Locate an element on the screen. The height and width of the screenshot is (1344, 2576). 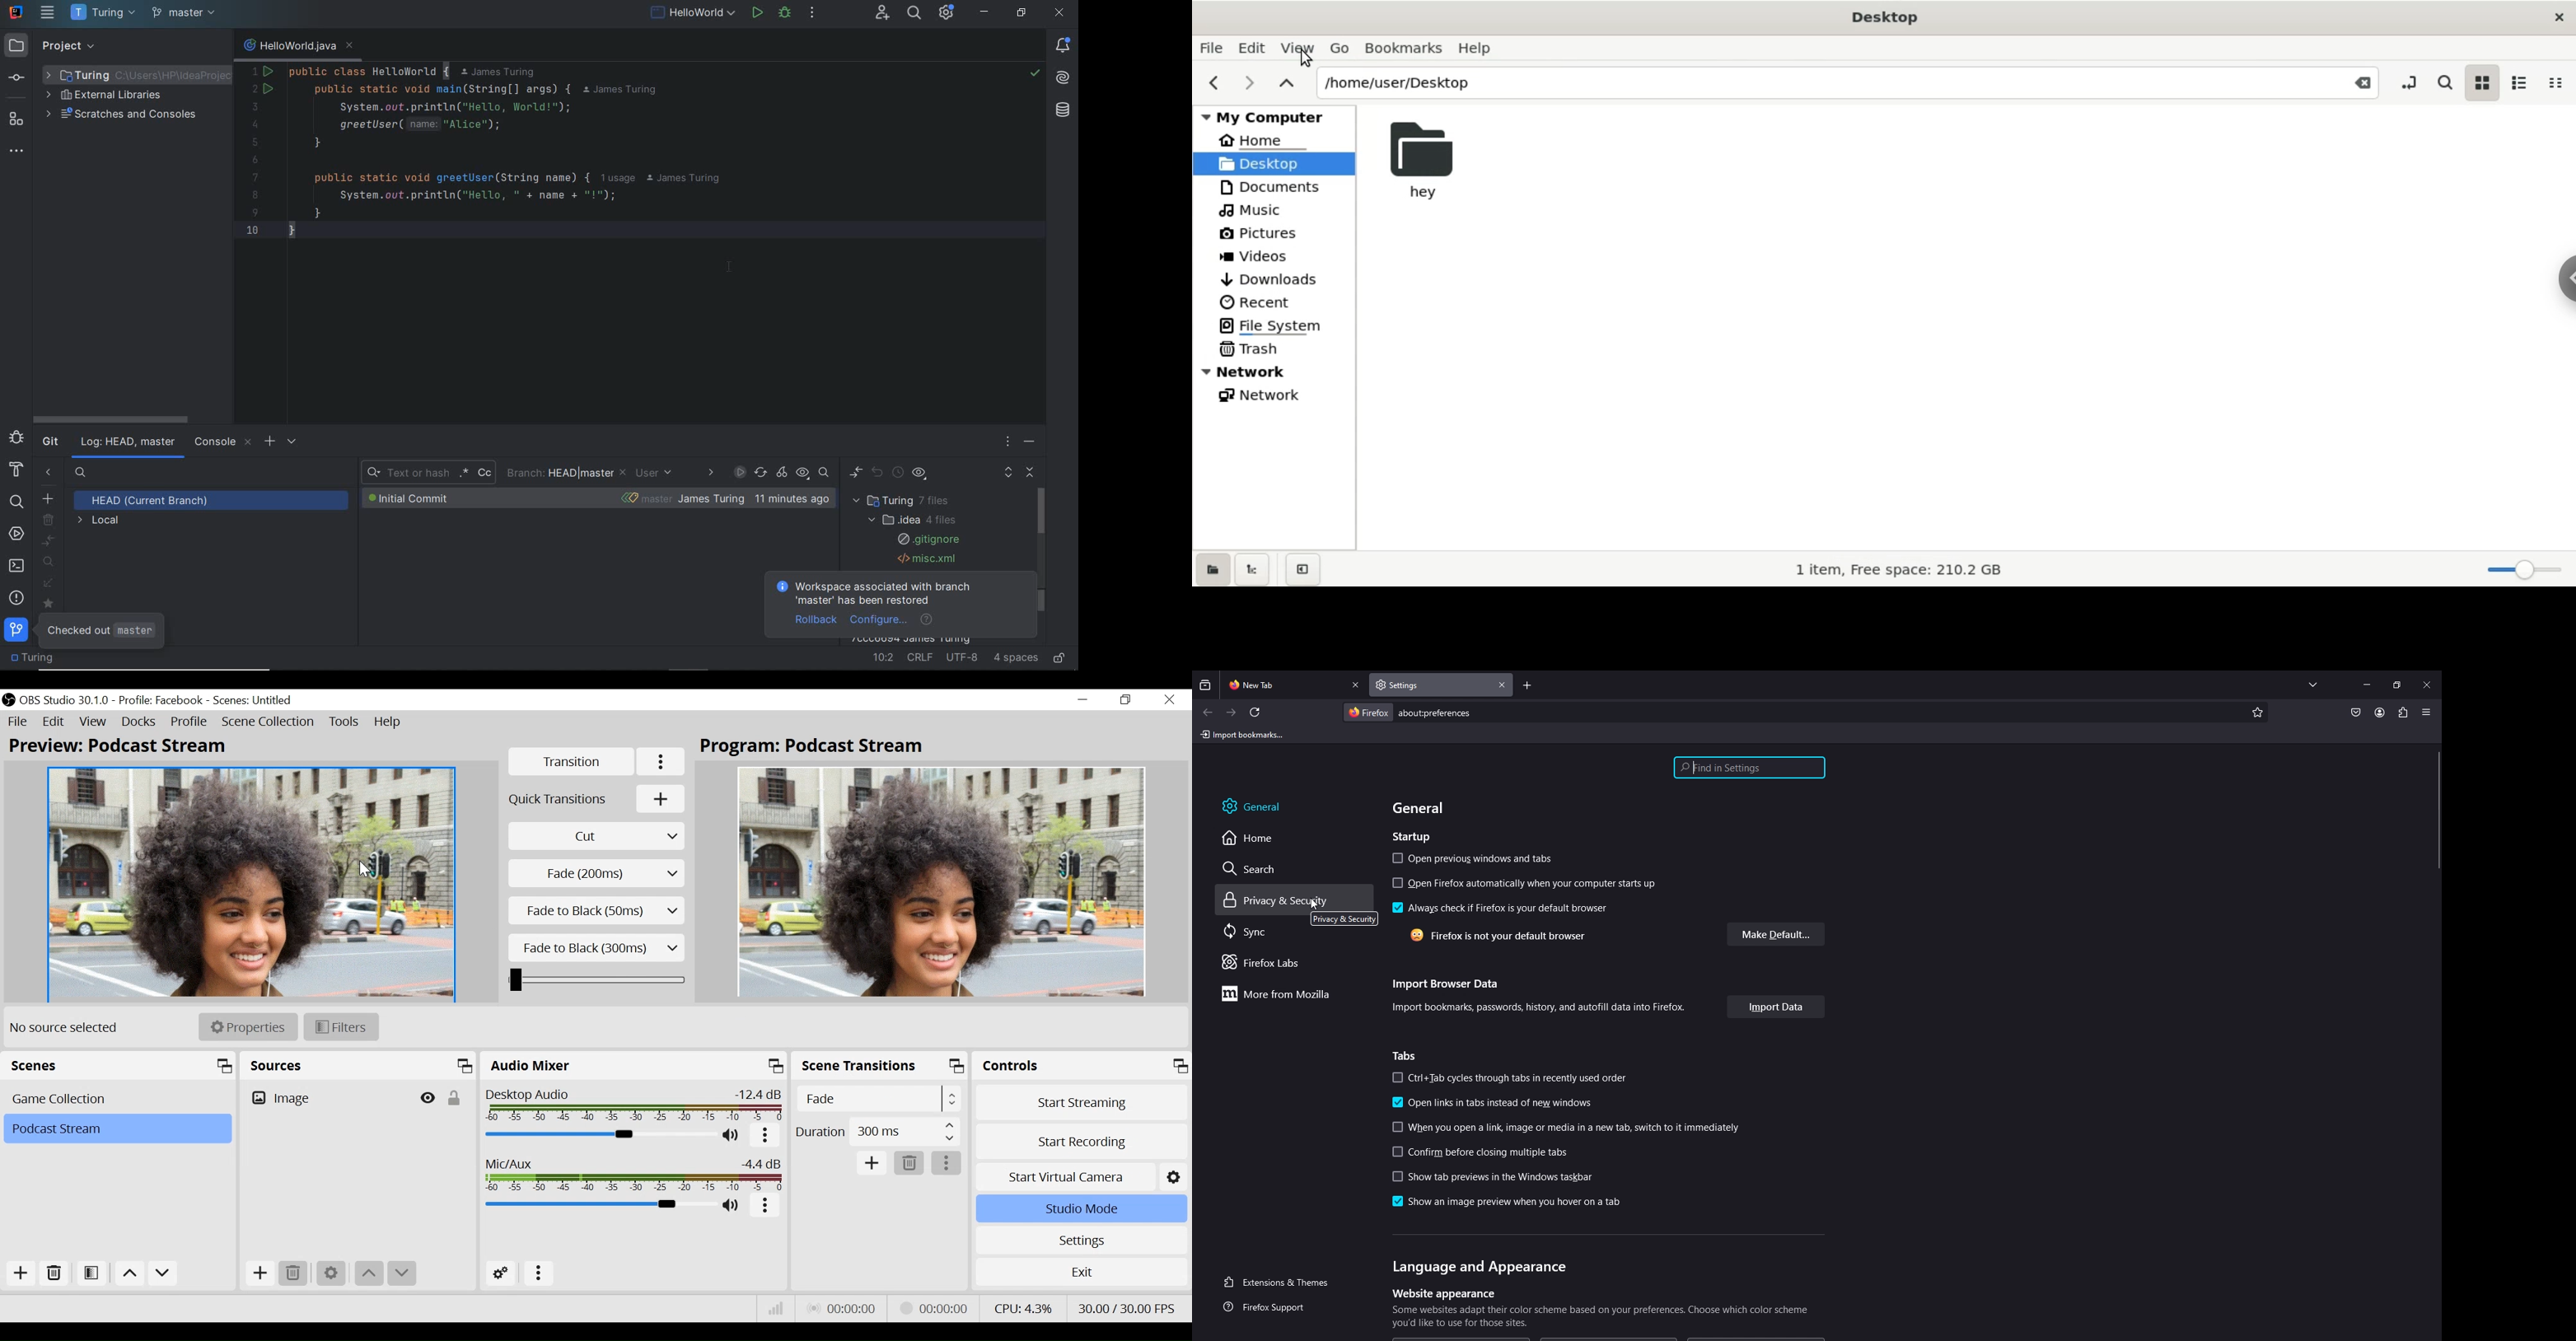
Scene is located at coordinates (117, 1129).